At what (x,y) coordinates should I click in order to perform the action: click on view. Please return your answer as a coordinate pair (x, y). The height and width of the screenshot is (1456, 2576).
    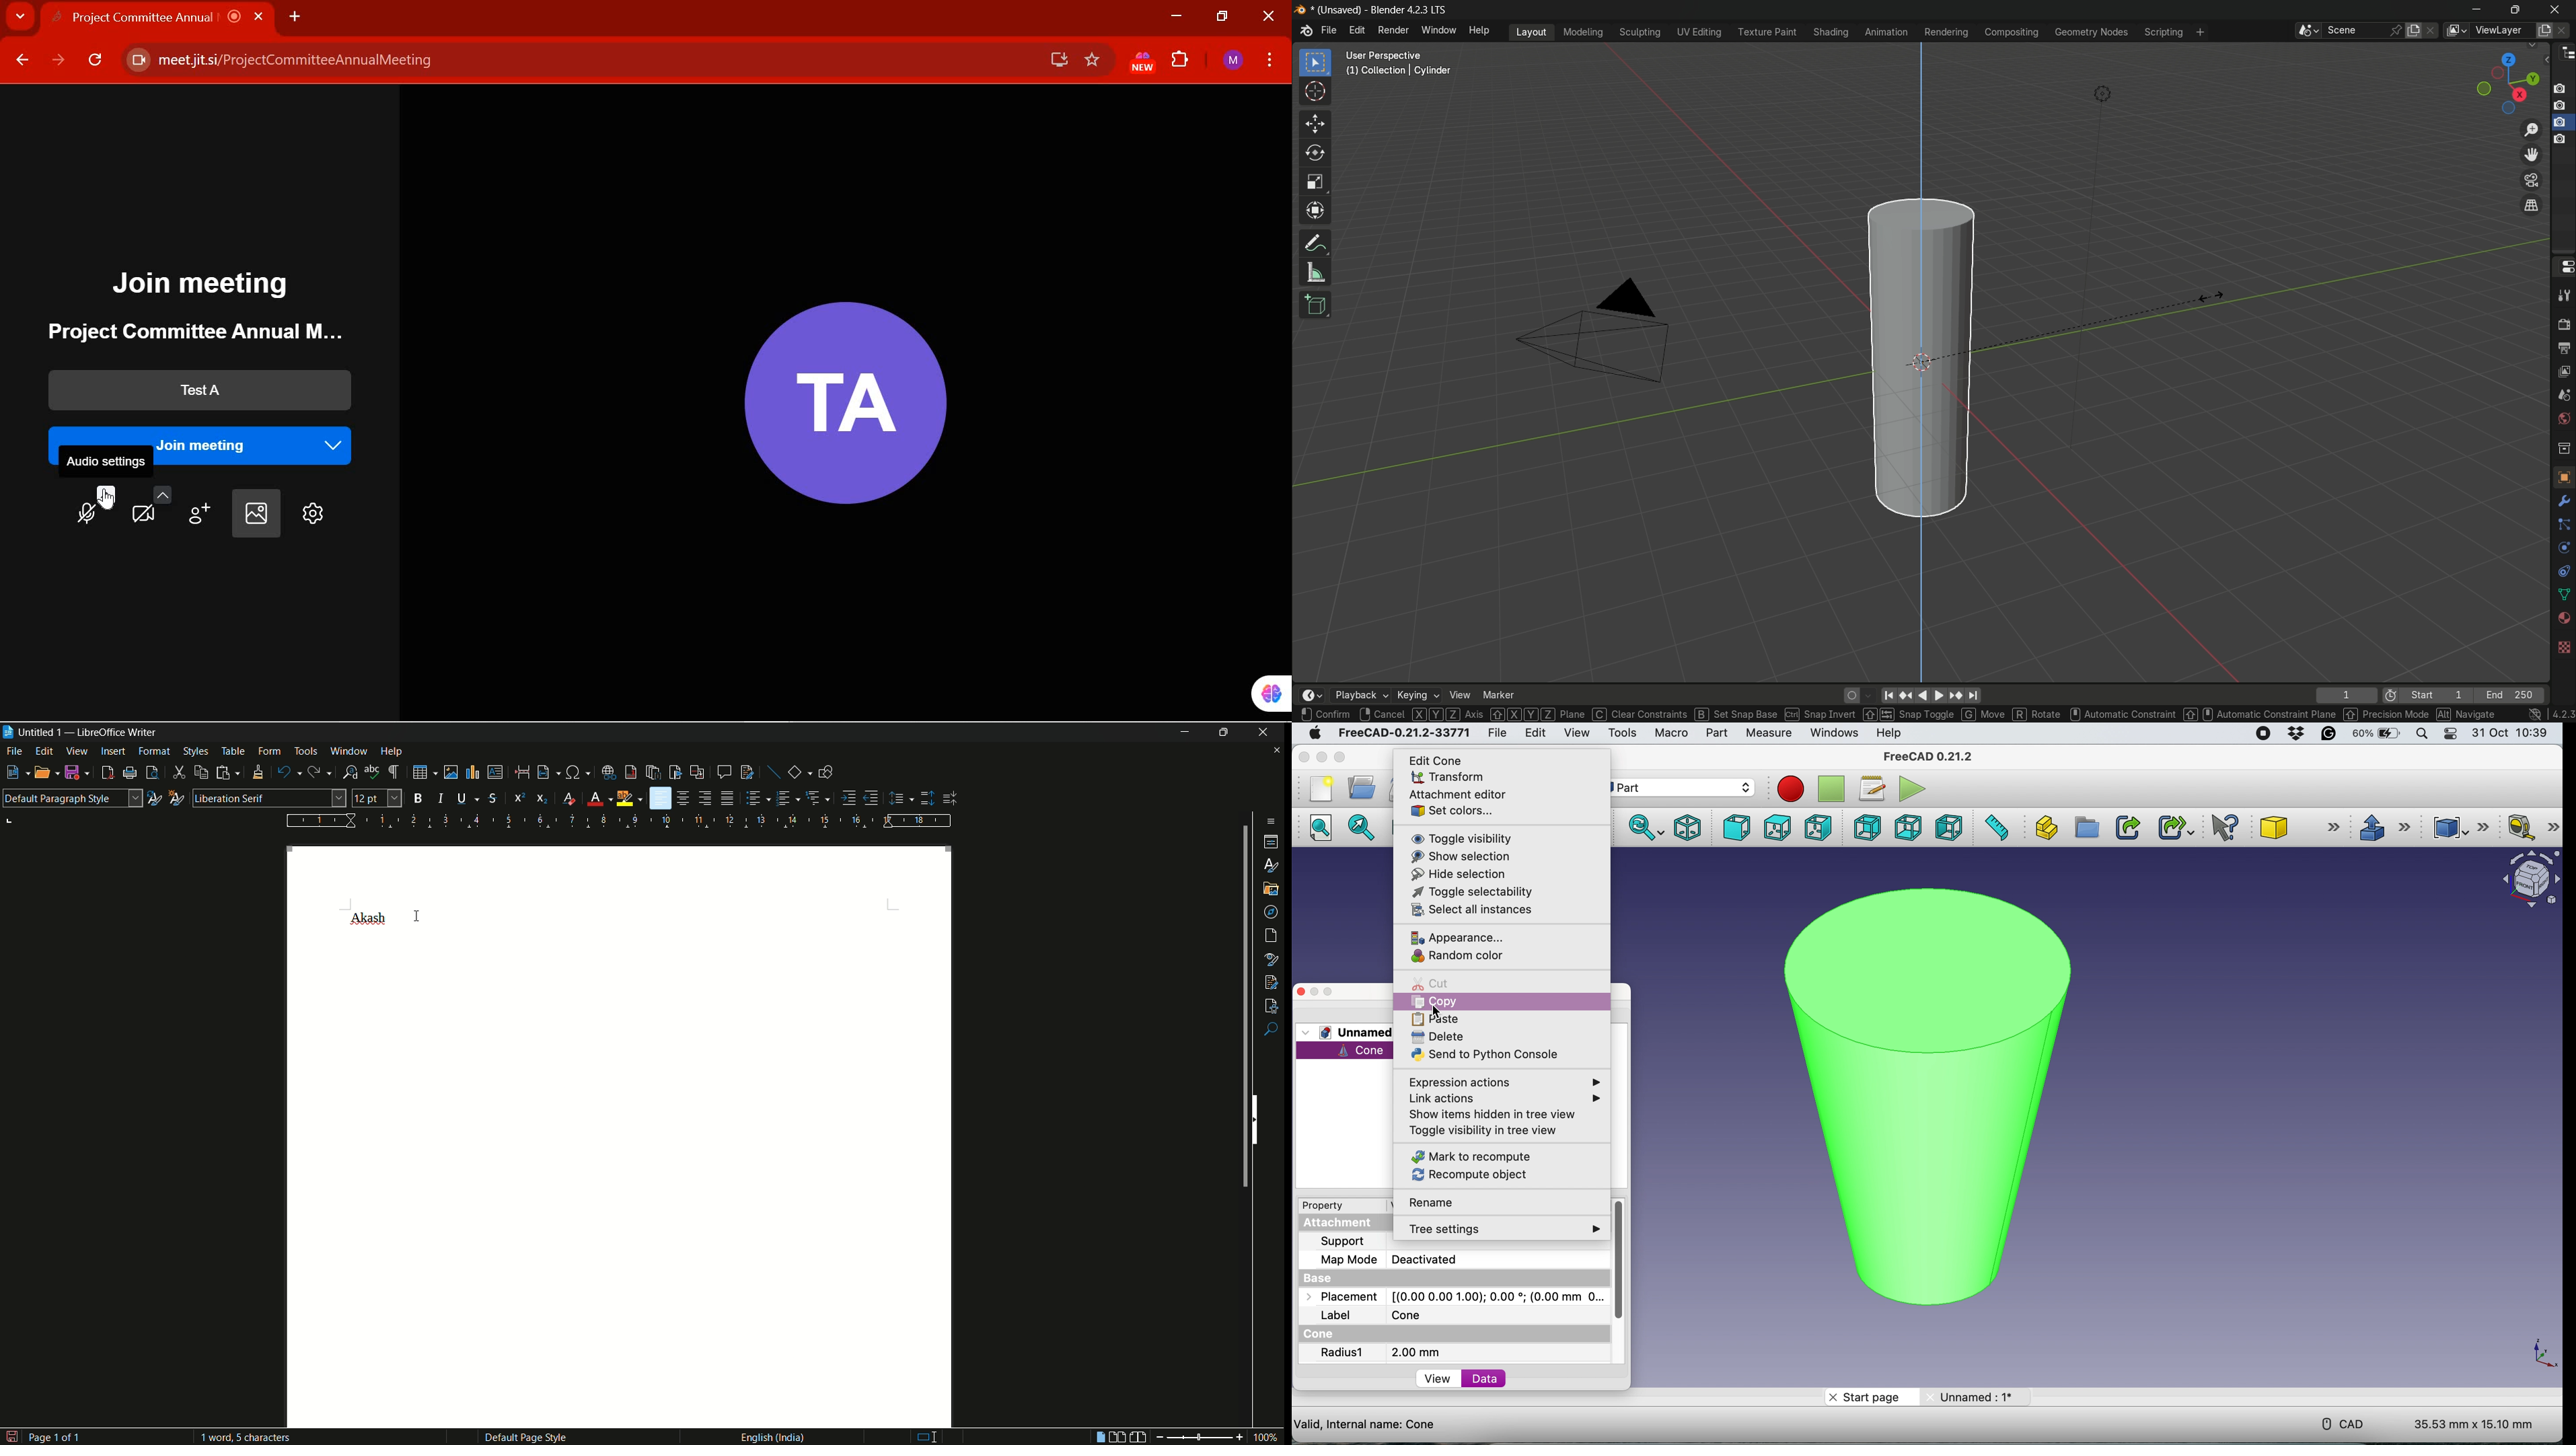
    Looking at the image, I should click on (1460, 695).